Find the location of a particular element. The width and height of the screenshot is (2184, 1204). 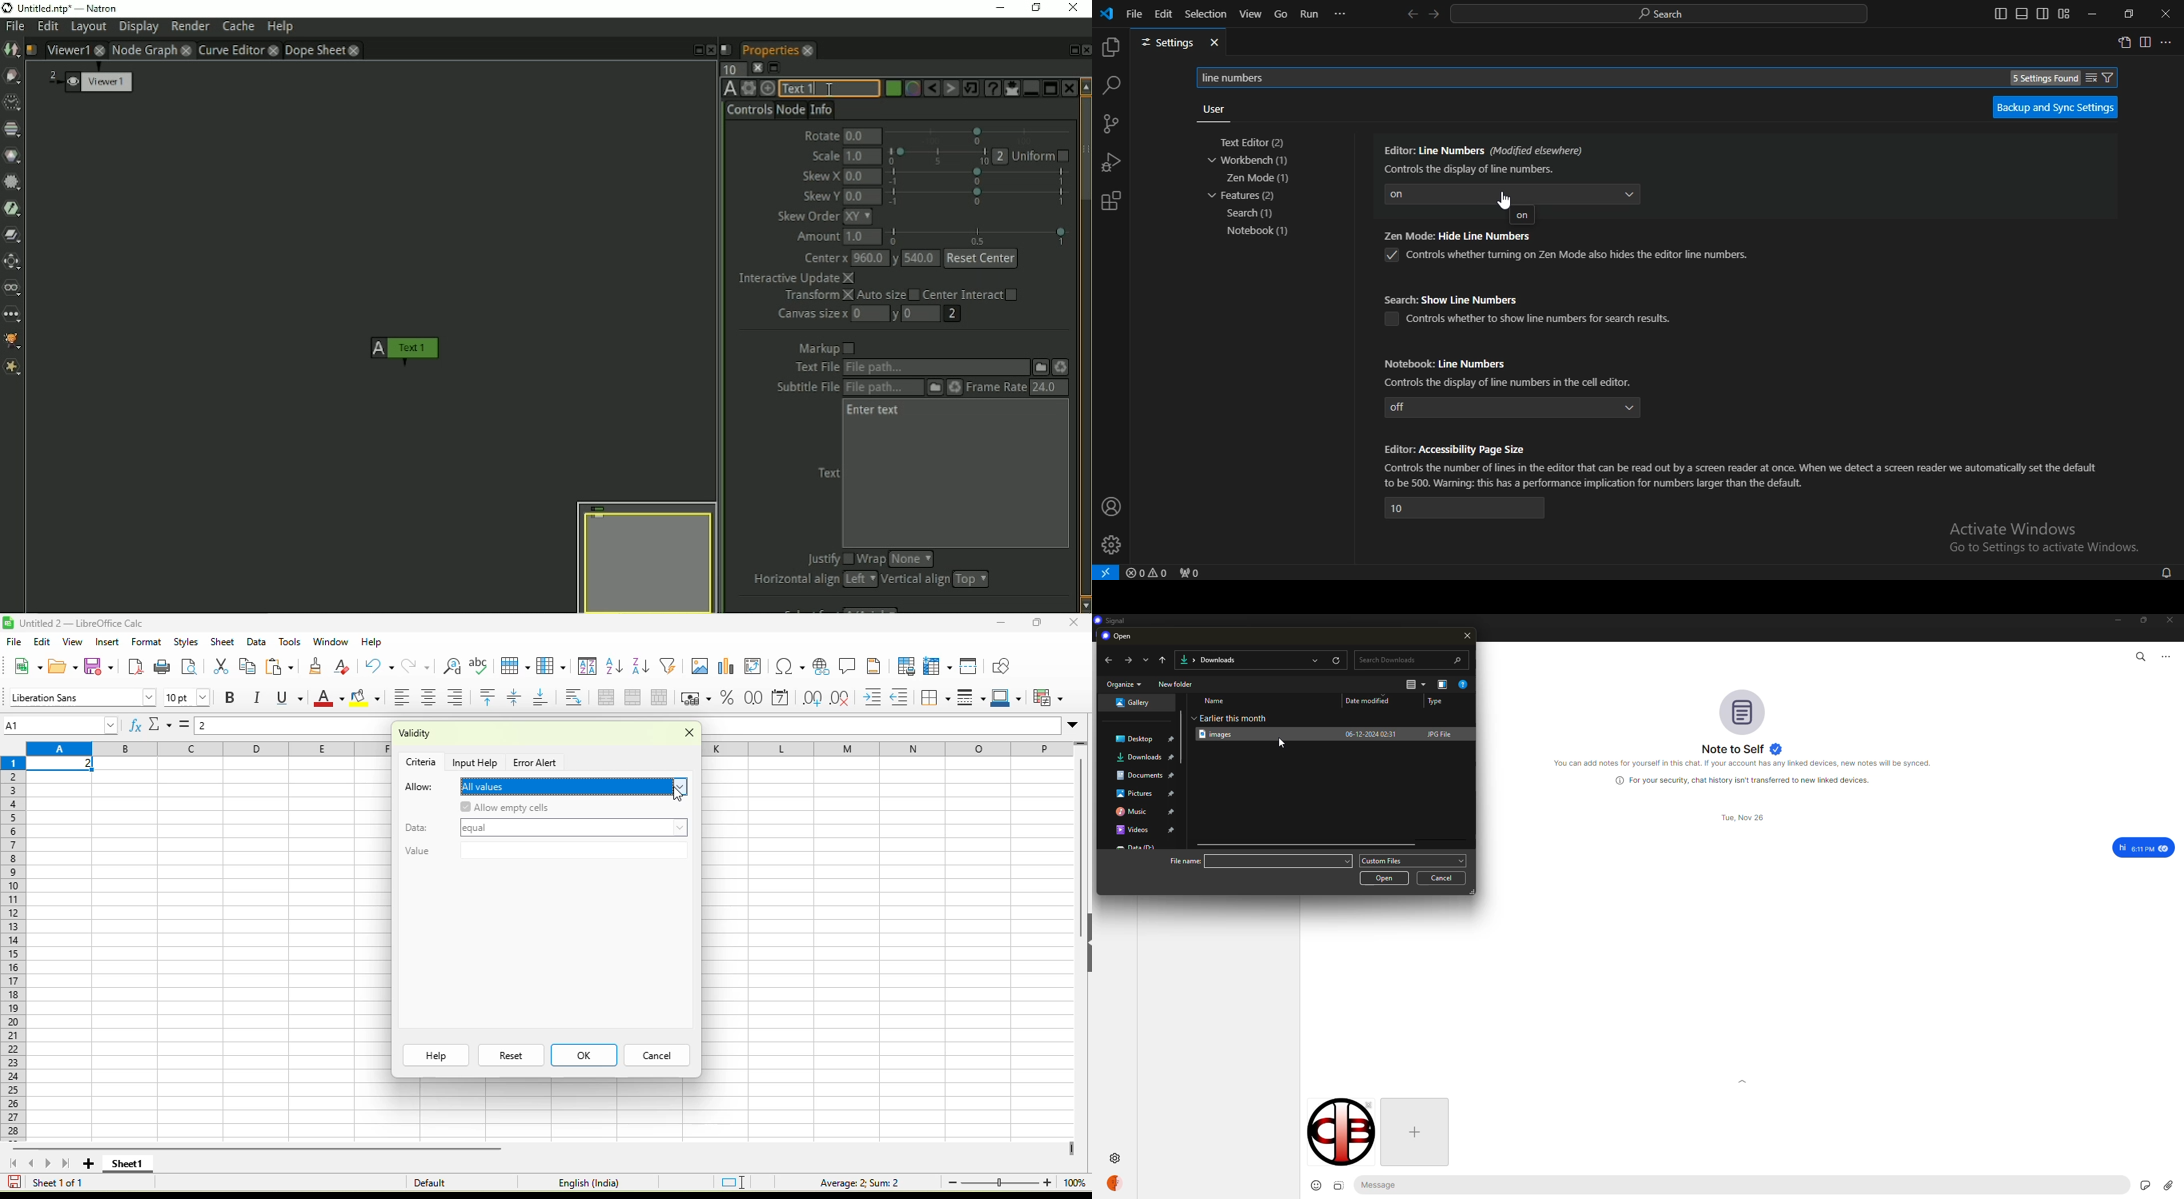

hyperlink is located at coordinates (821, 666).